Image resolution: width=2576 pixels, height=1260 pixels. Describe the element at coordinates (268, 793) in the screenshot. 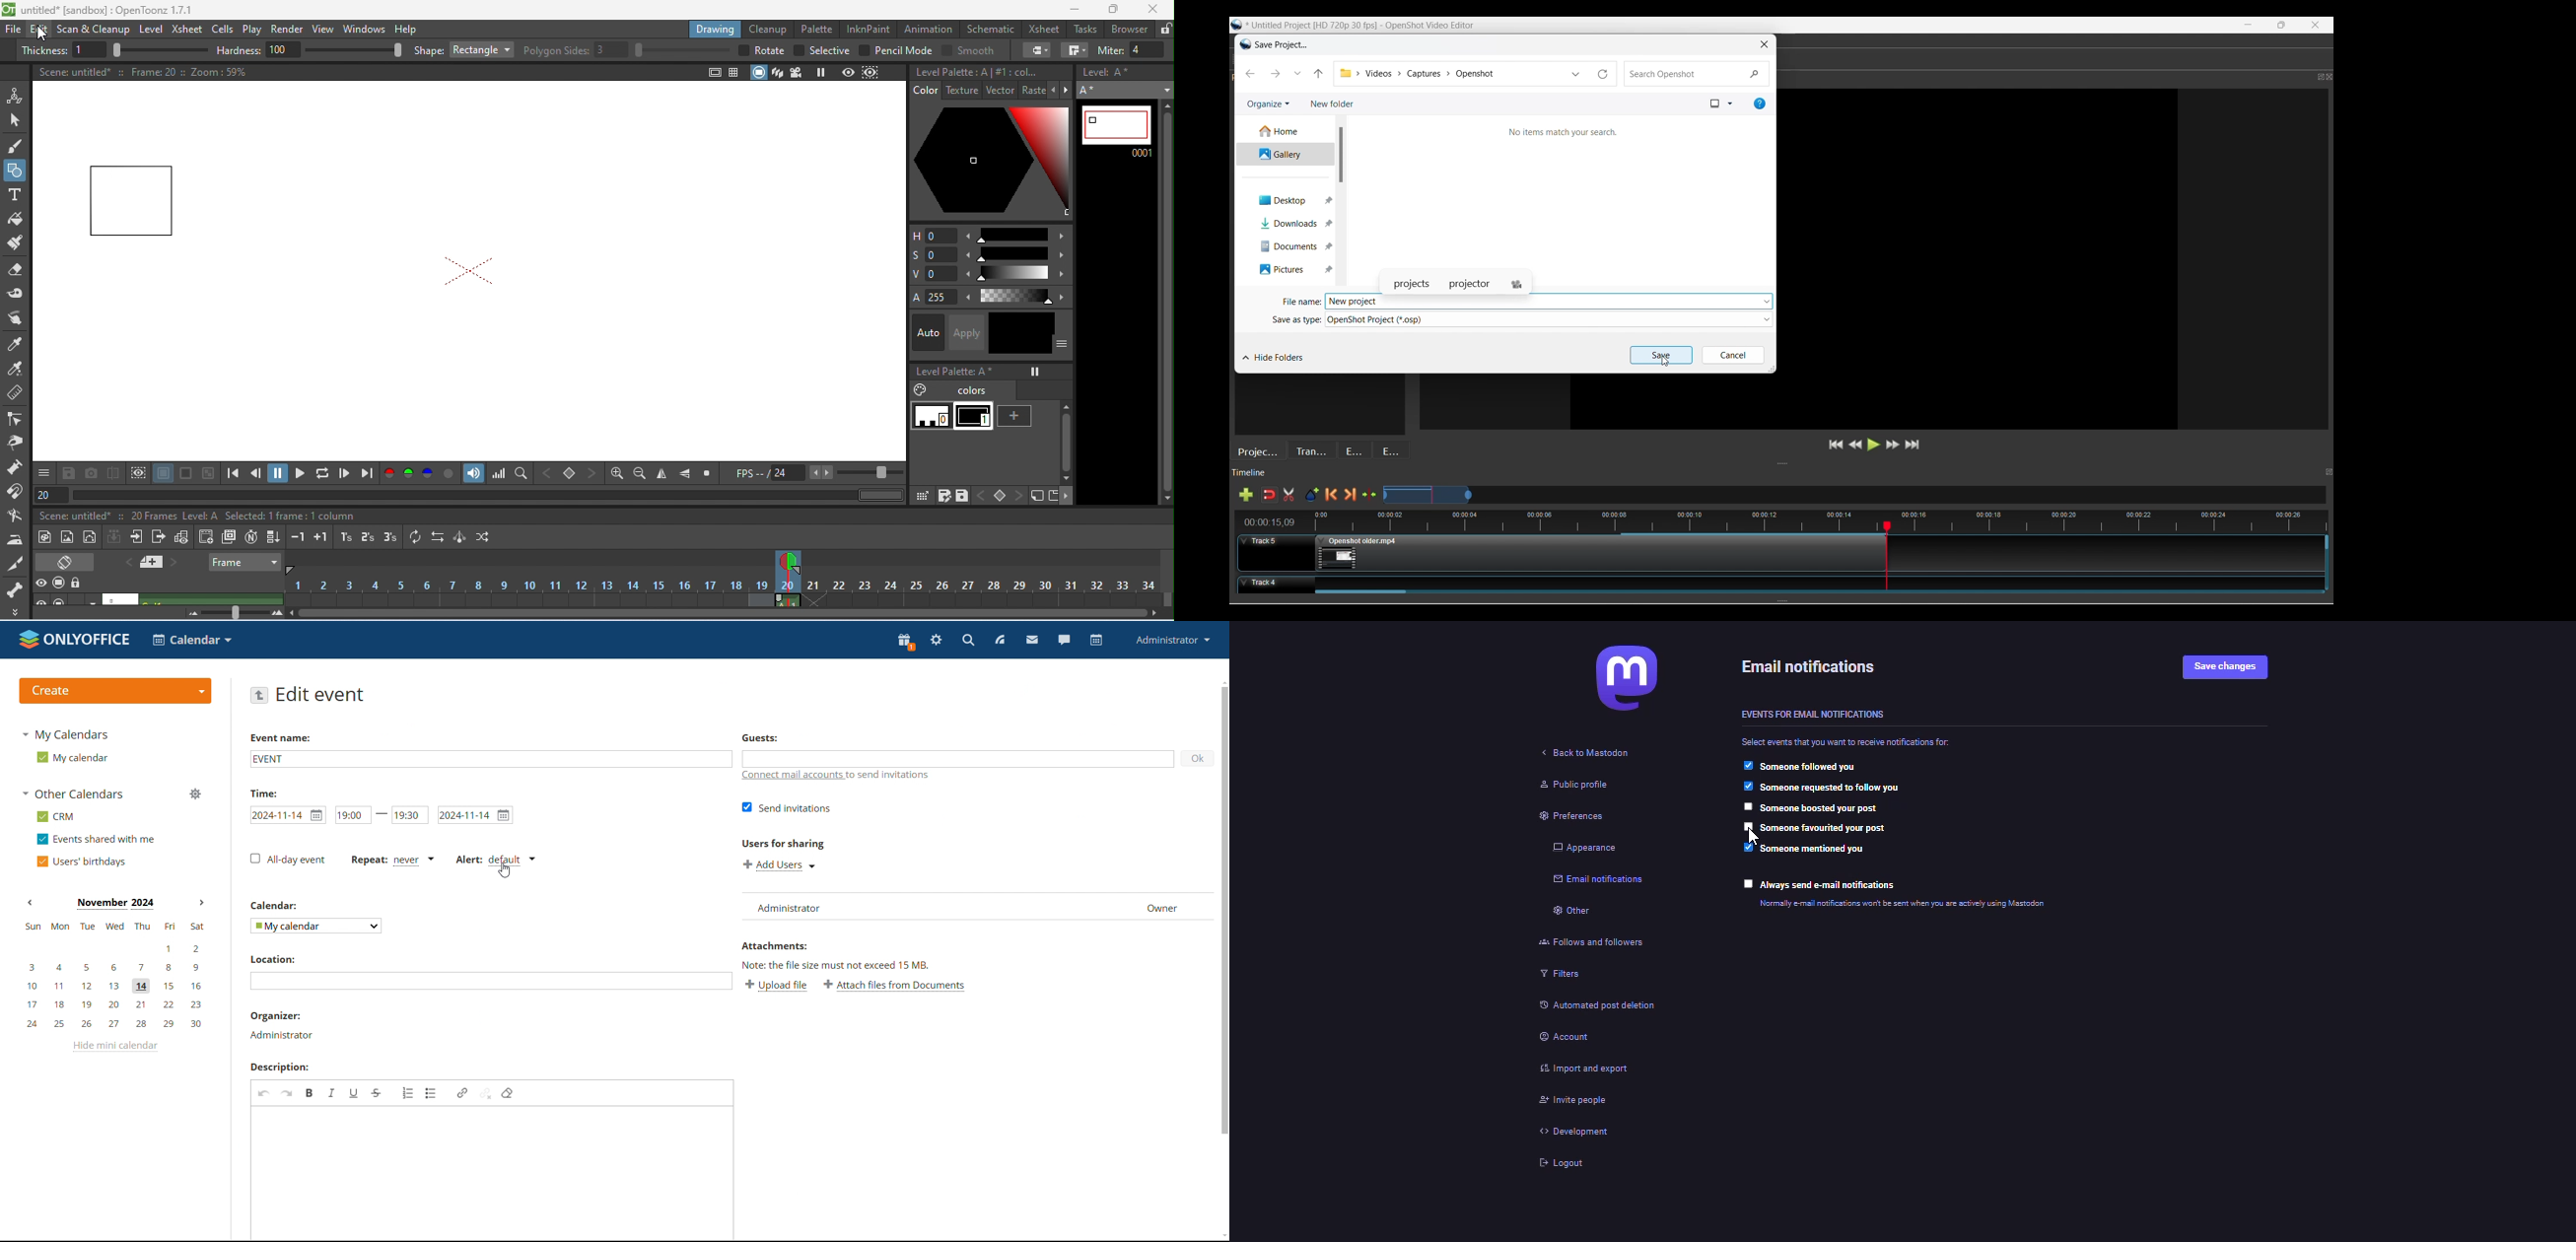

I see `title:` at that location.